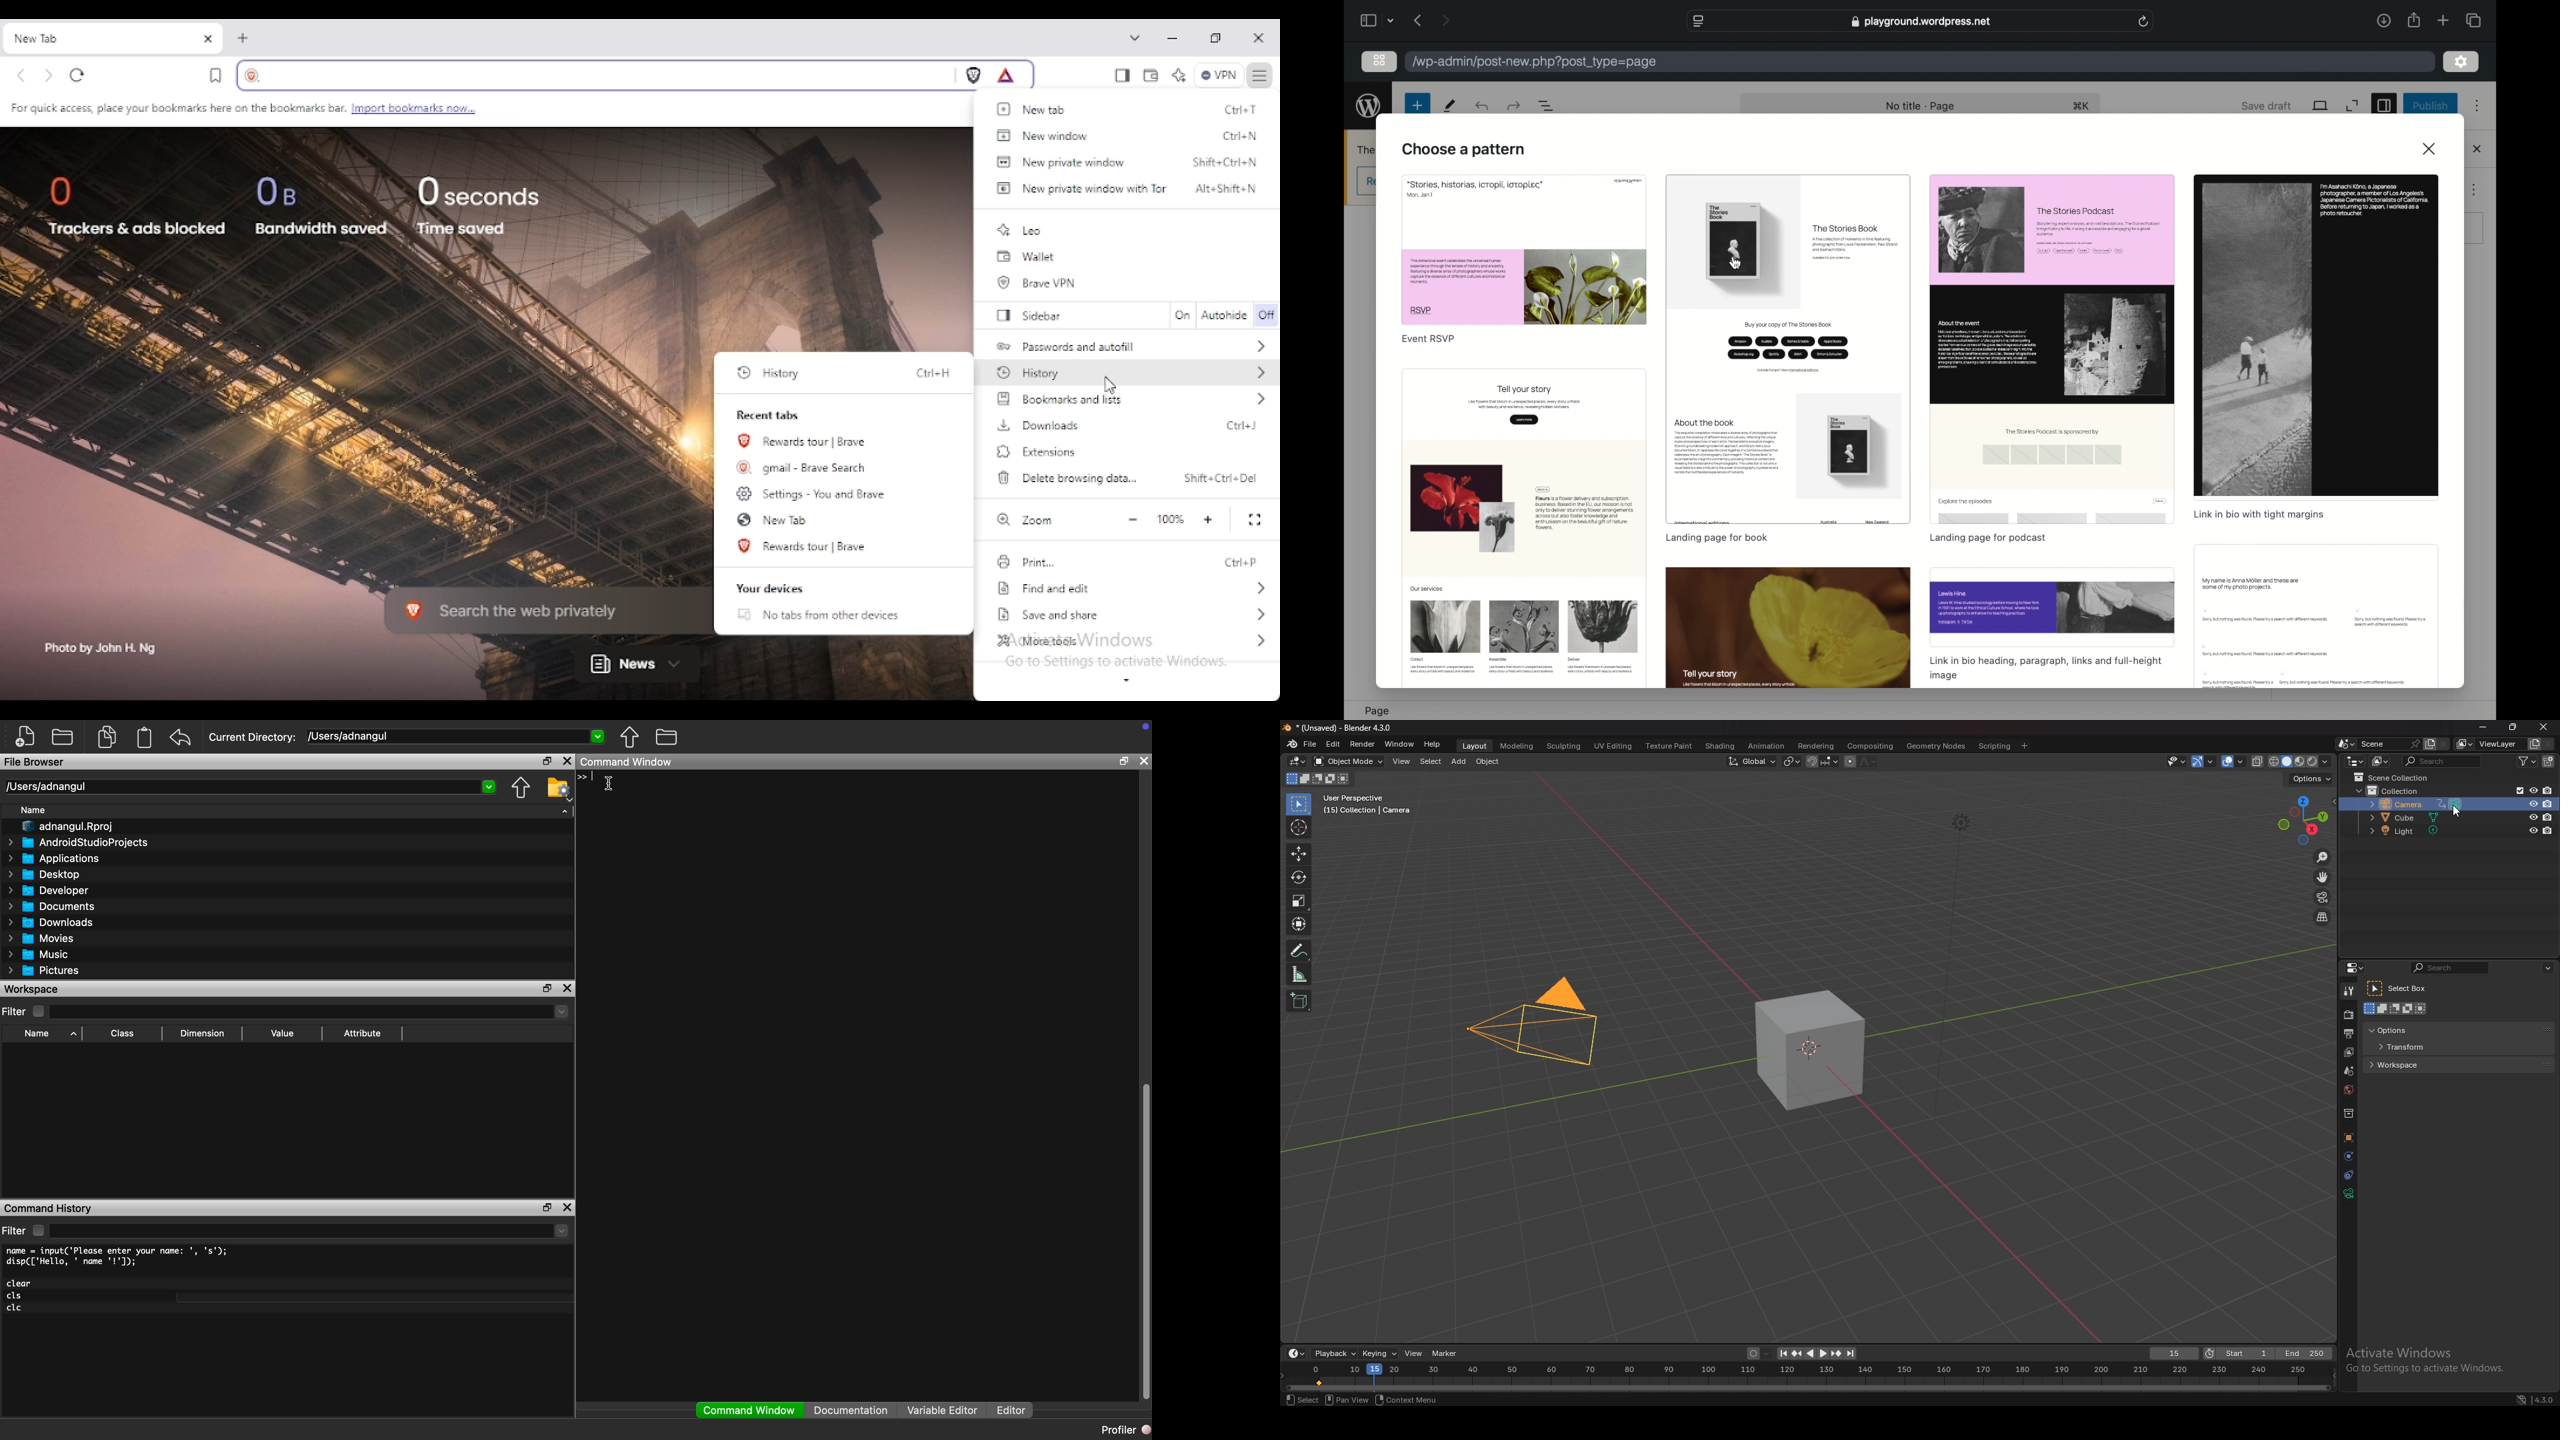 This screenshot has width=2576, height=1456. What do you see at coordinates (2025, 745) in the screenshot?
I see `add workspace` at bounding box center [2025, 745].